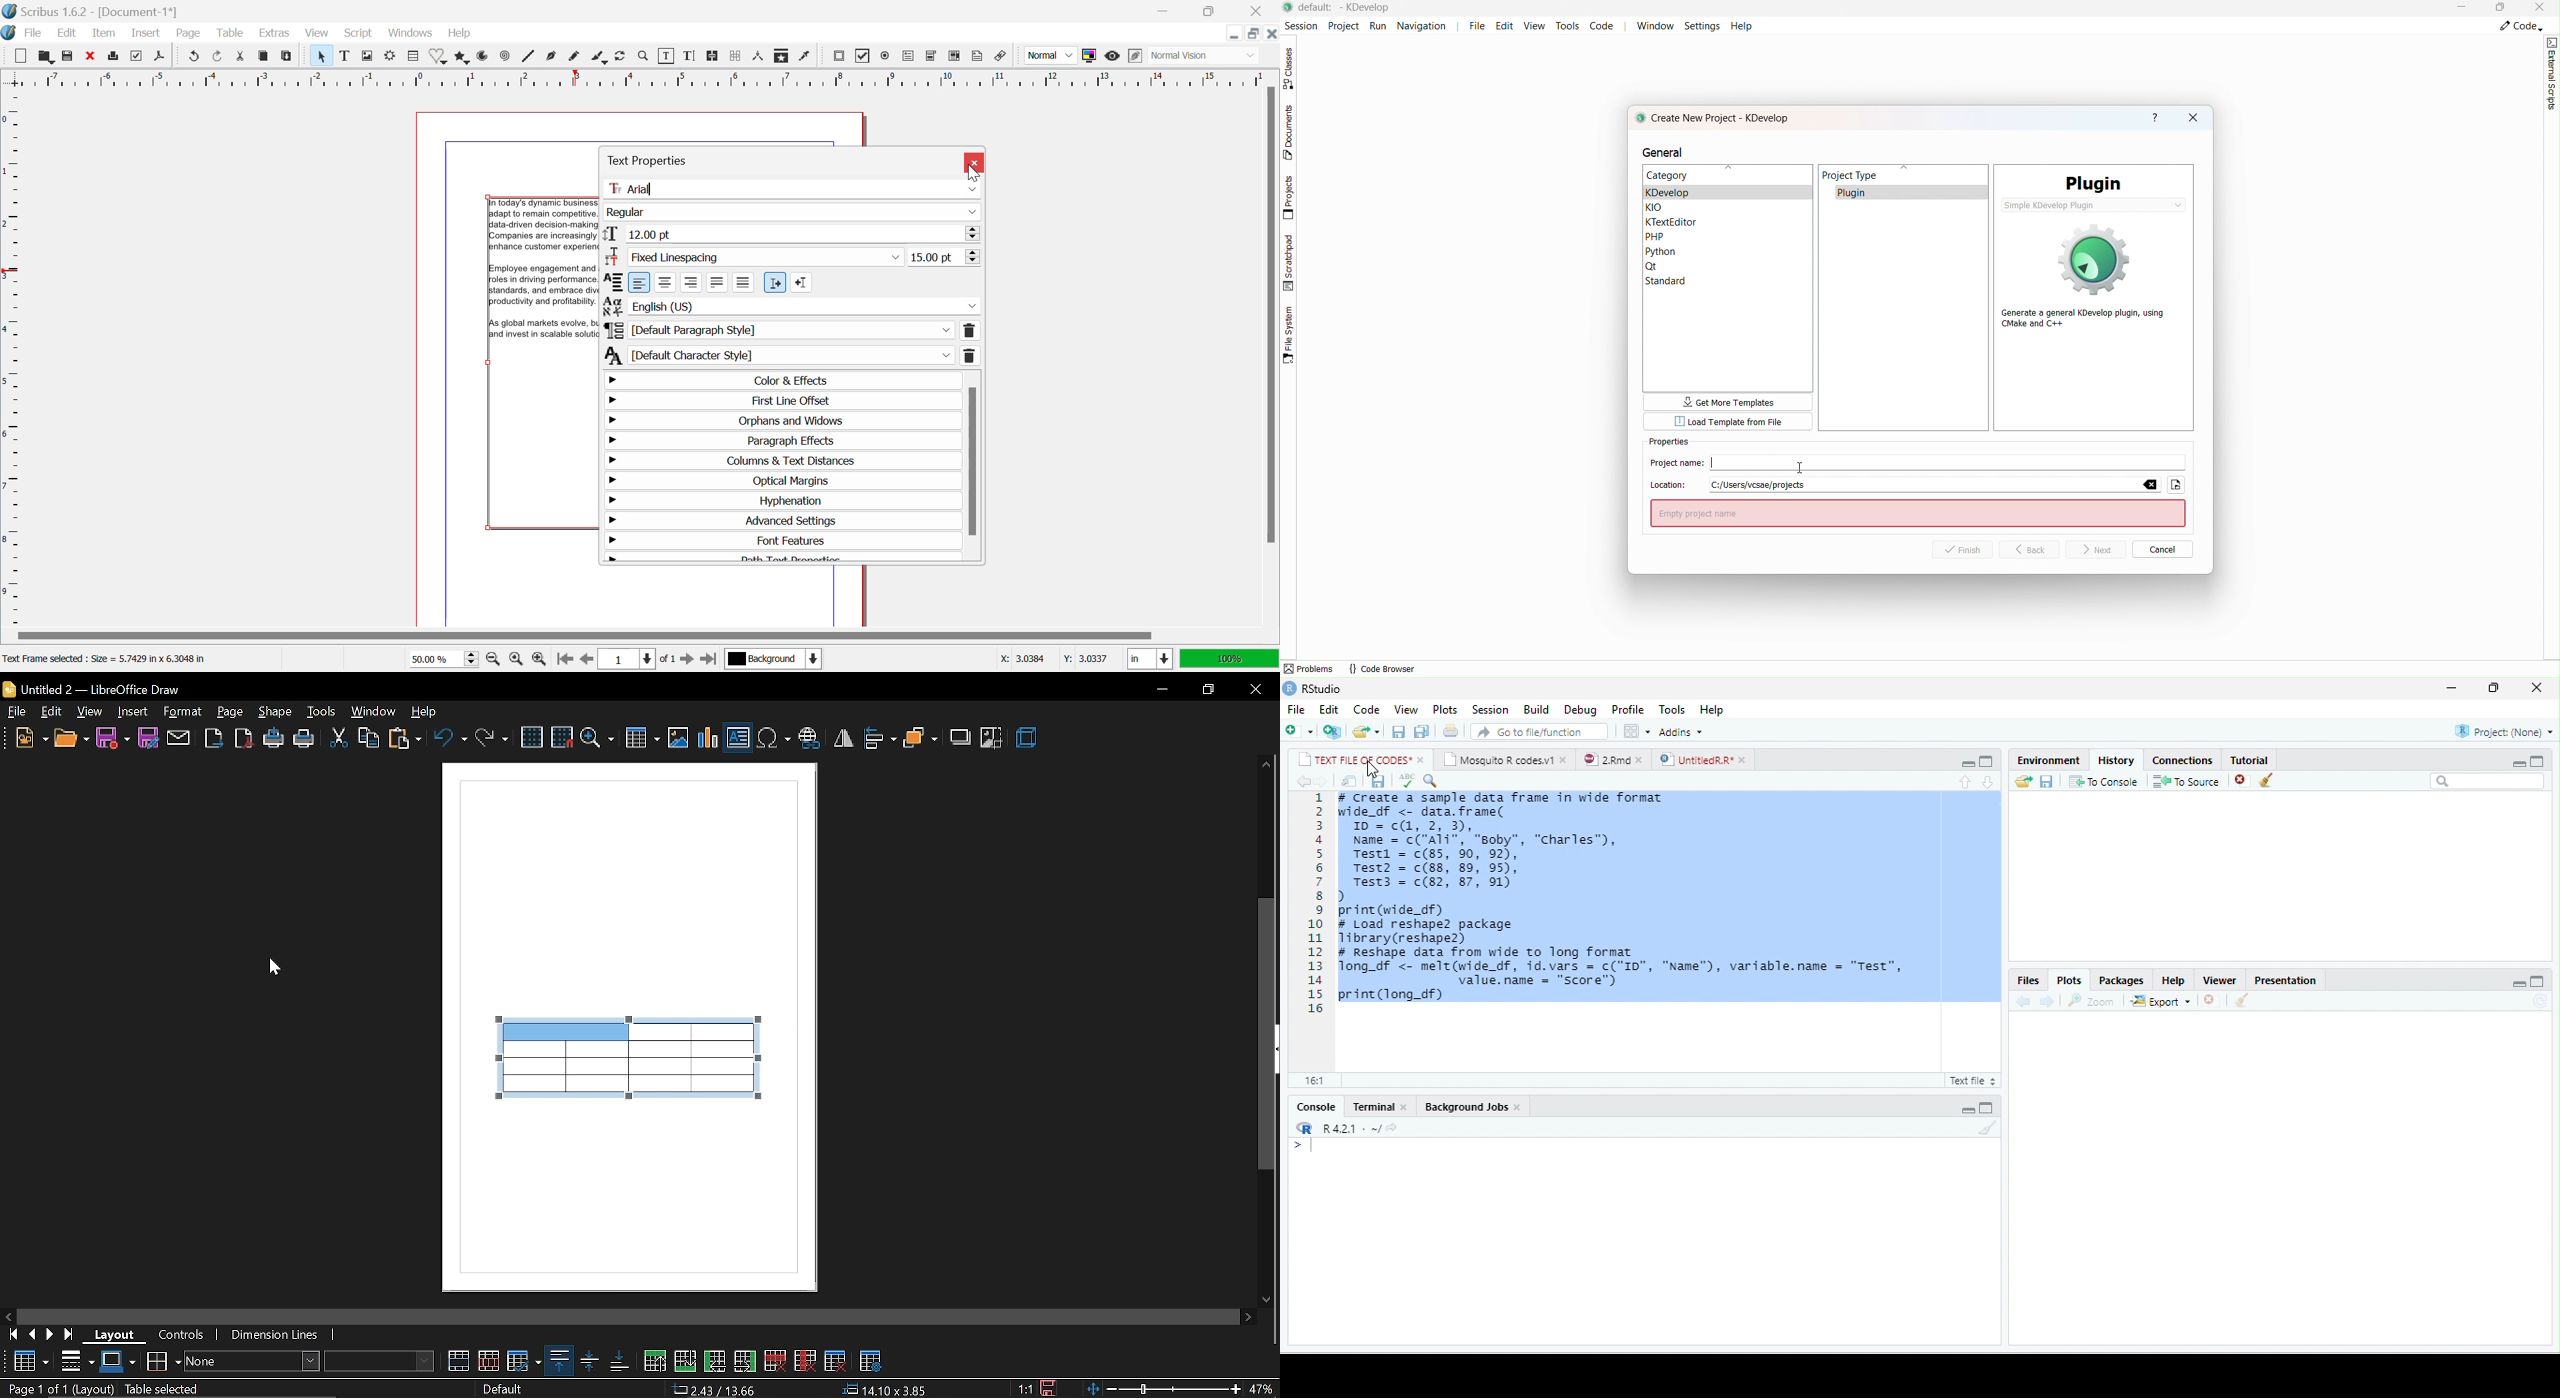 Image resolution: width=2576 pixels, height=1400 pixels. What do you see at coordinates (572, 57) in the screenshot?
I see `Freehand Curve` at bounding box center [572, 57].